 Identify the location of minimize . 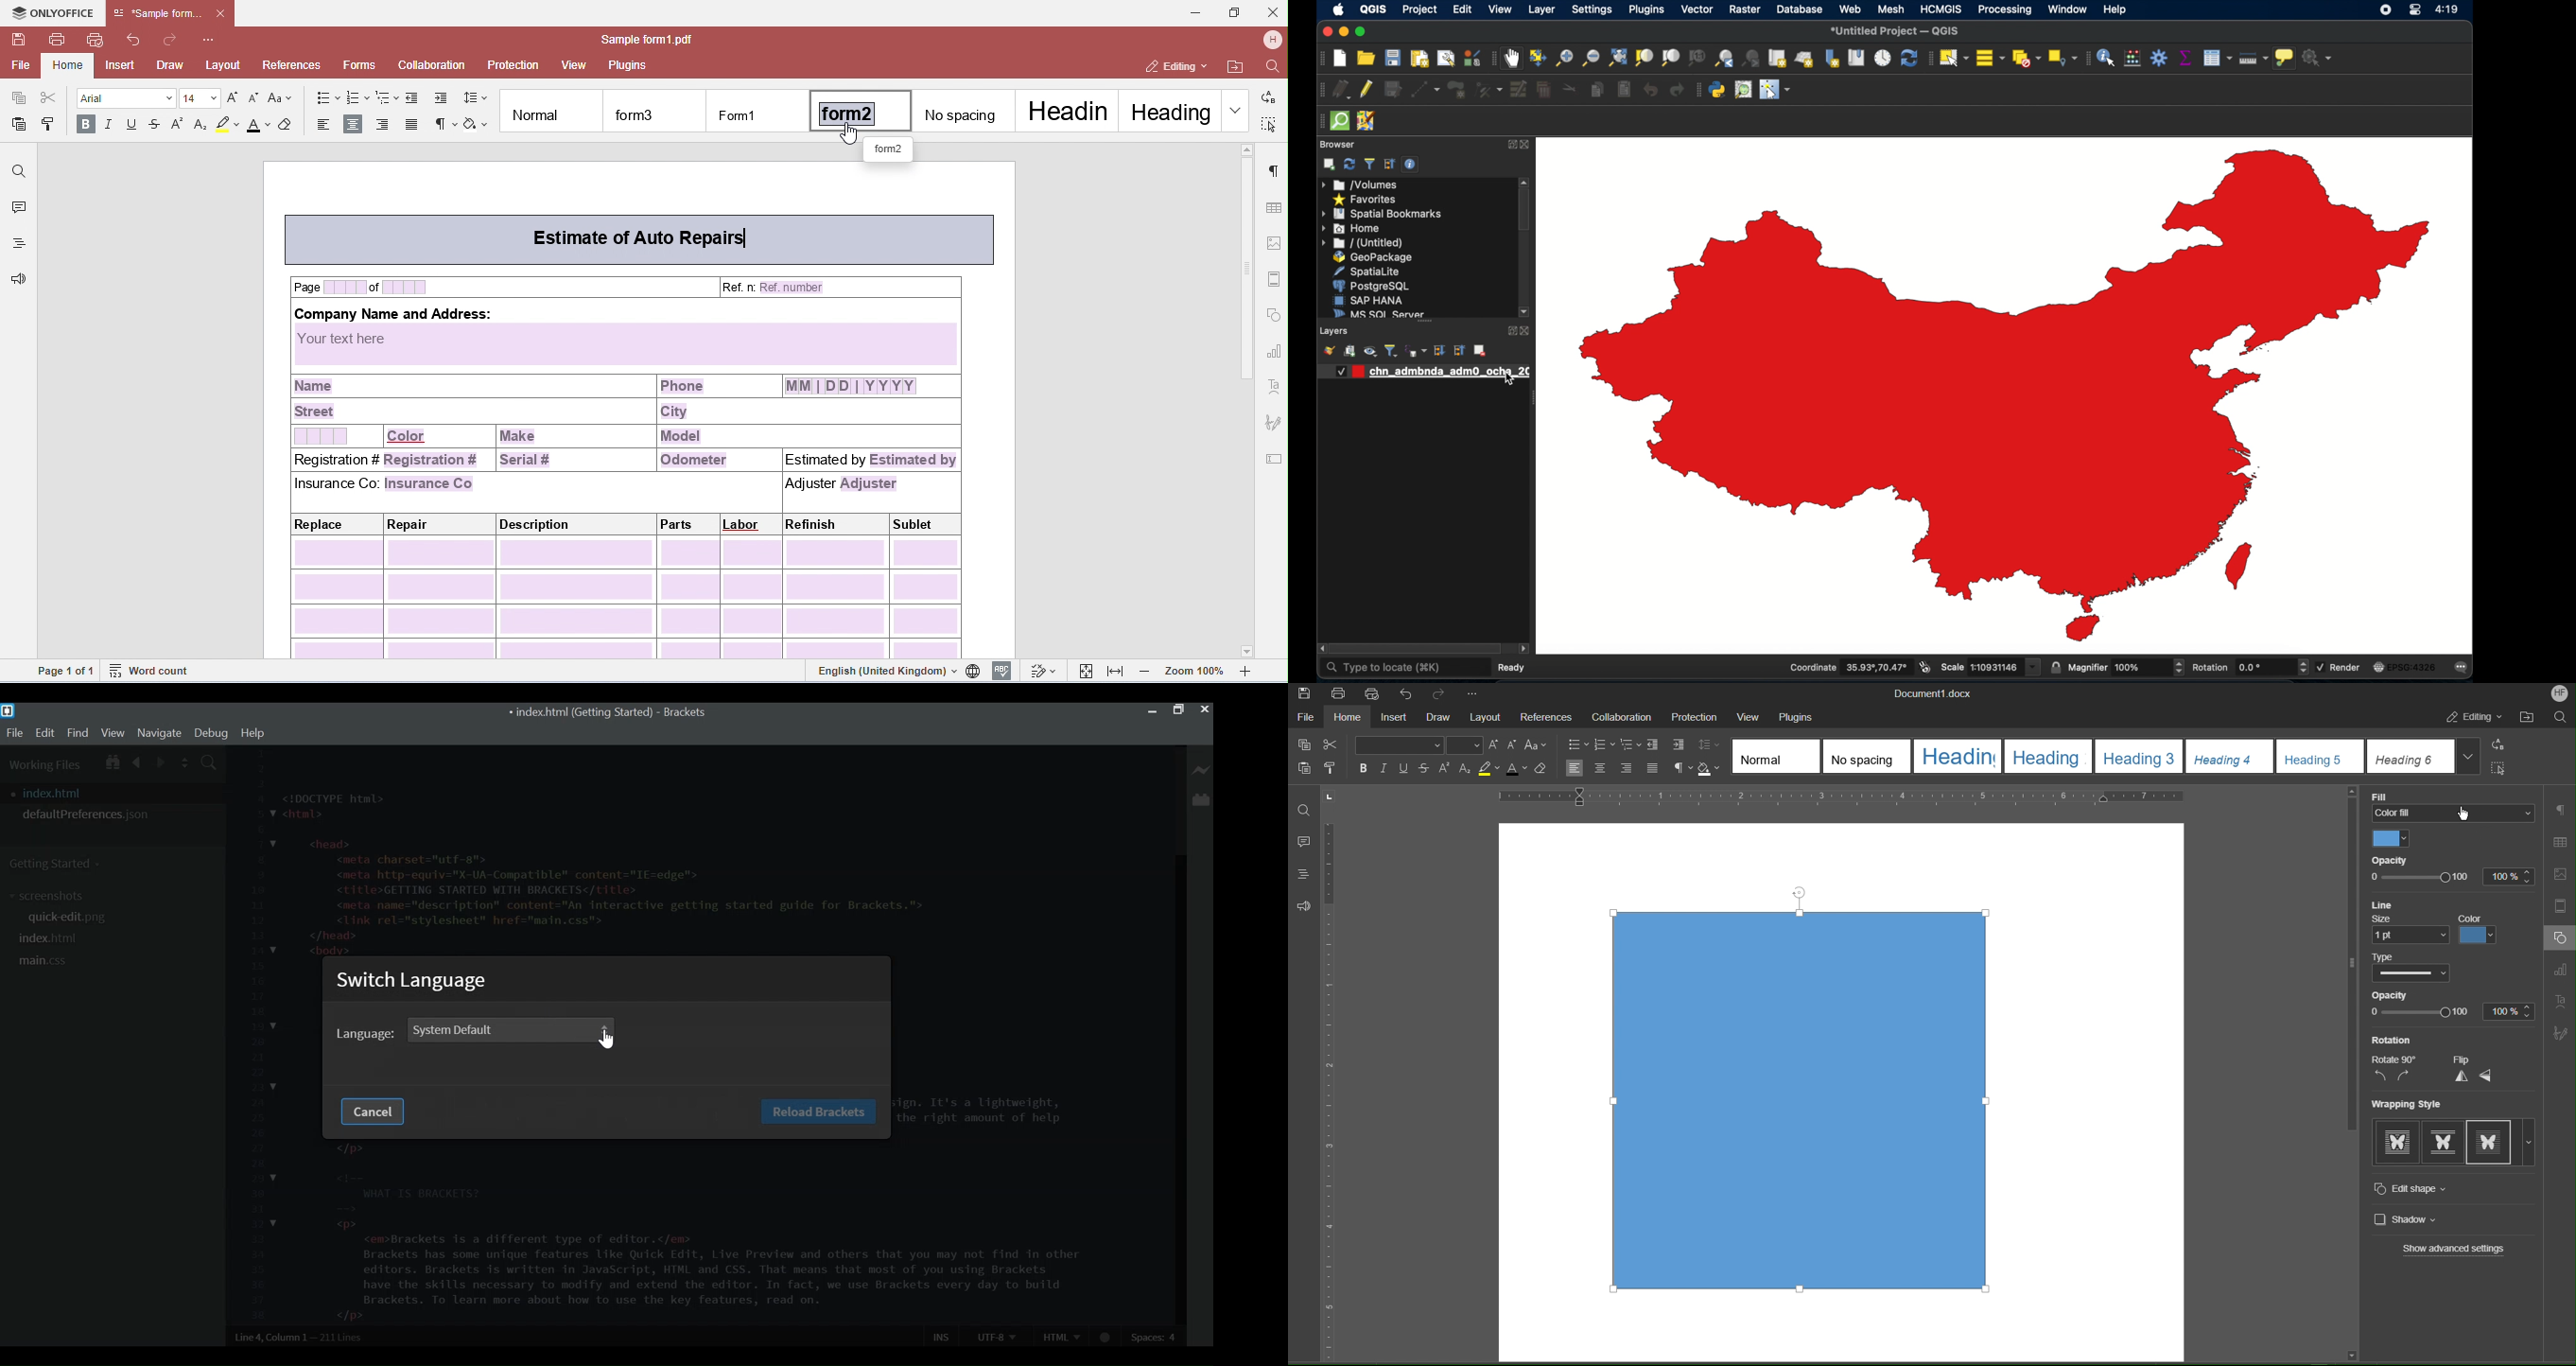
(1342, 32).